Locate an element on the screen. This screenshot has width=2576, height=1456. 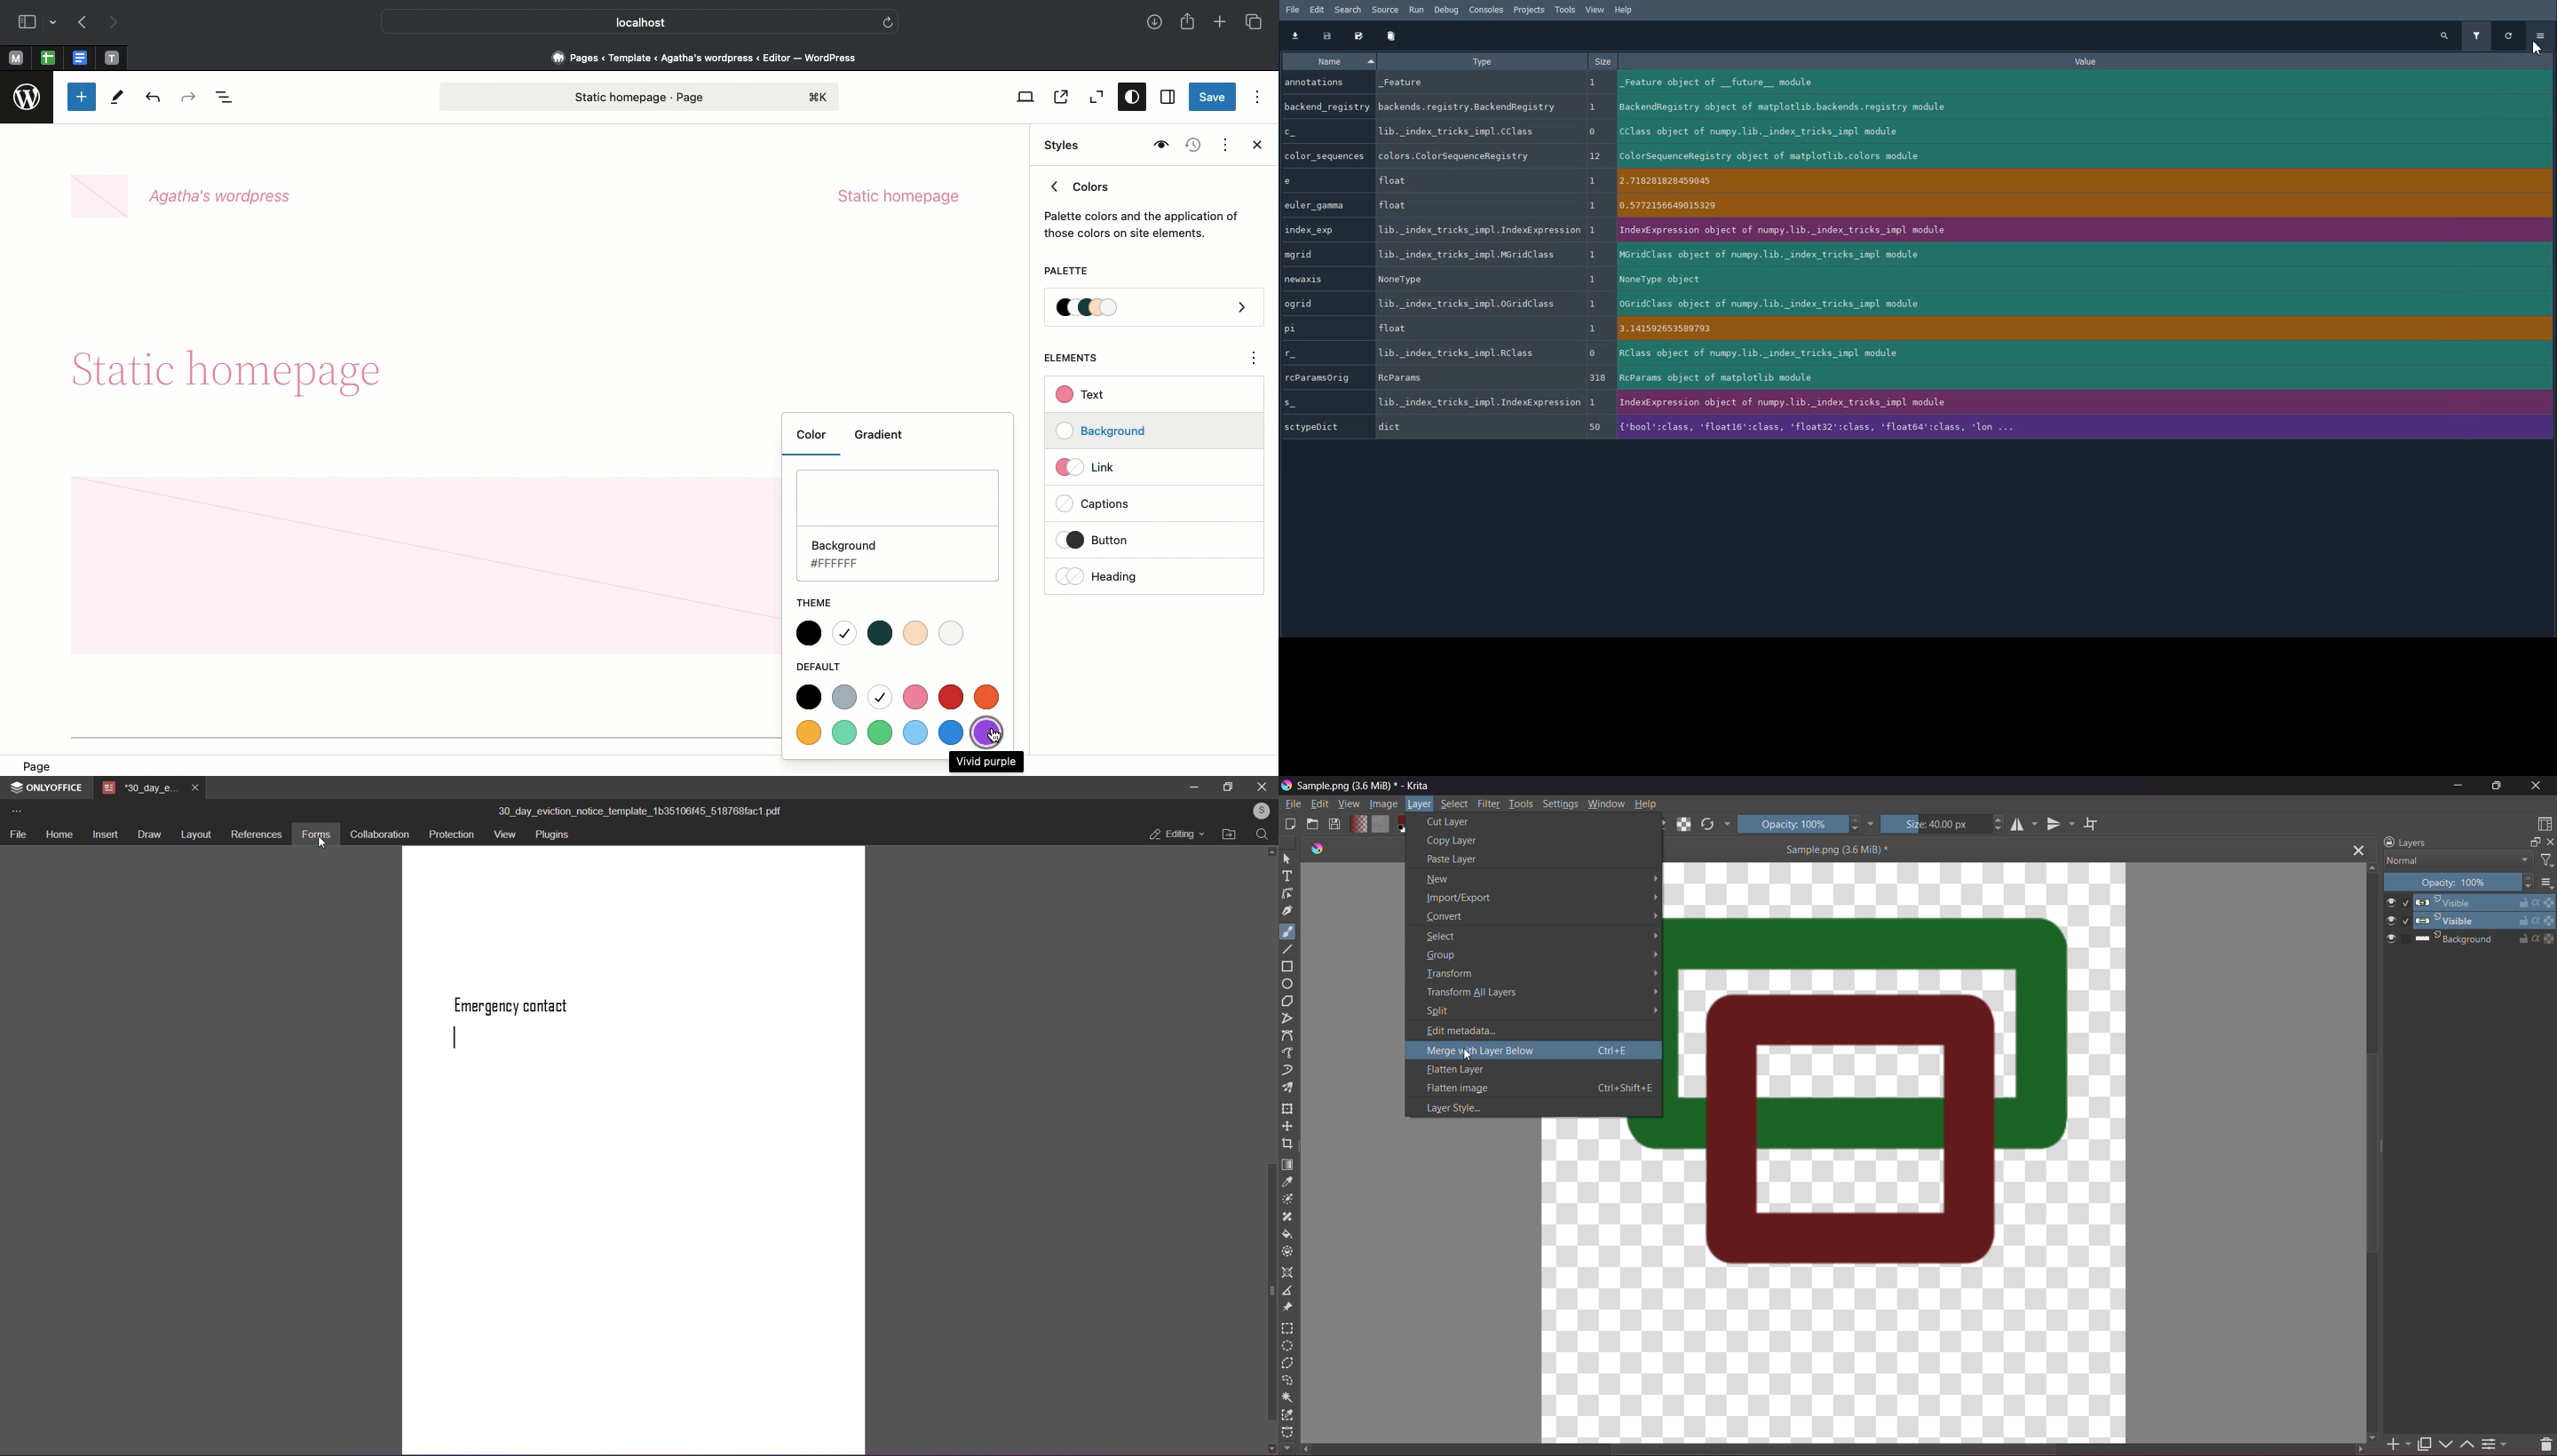
Sample a color is located at coordinates (1287, 1183).